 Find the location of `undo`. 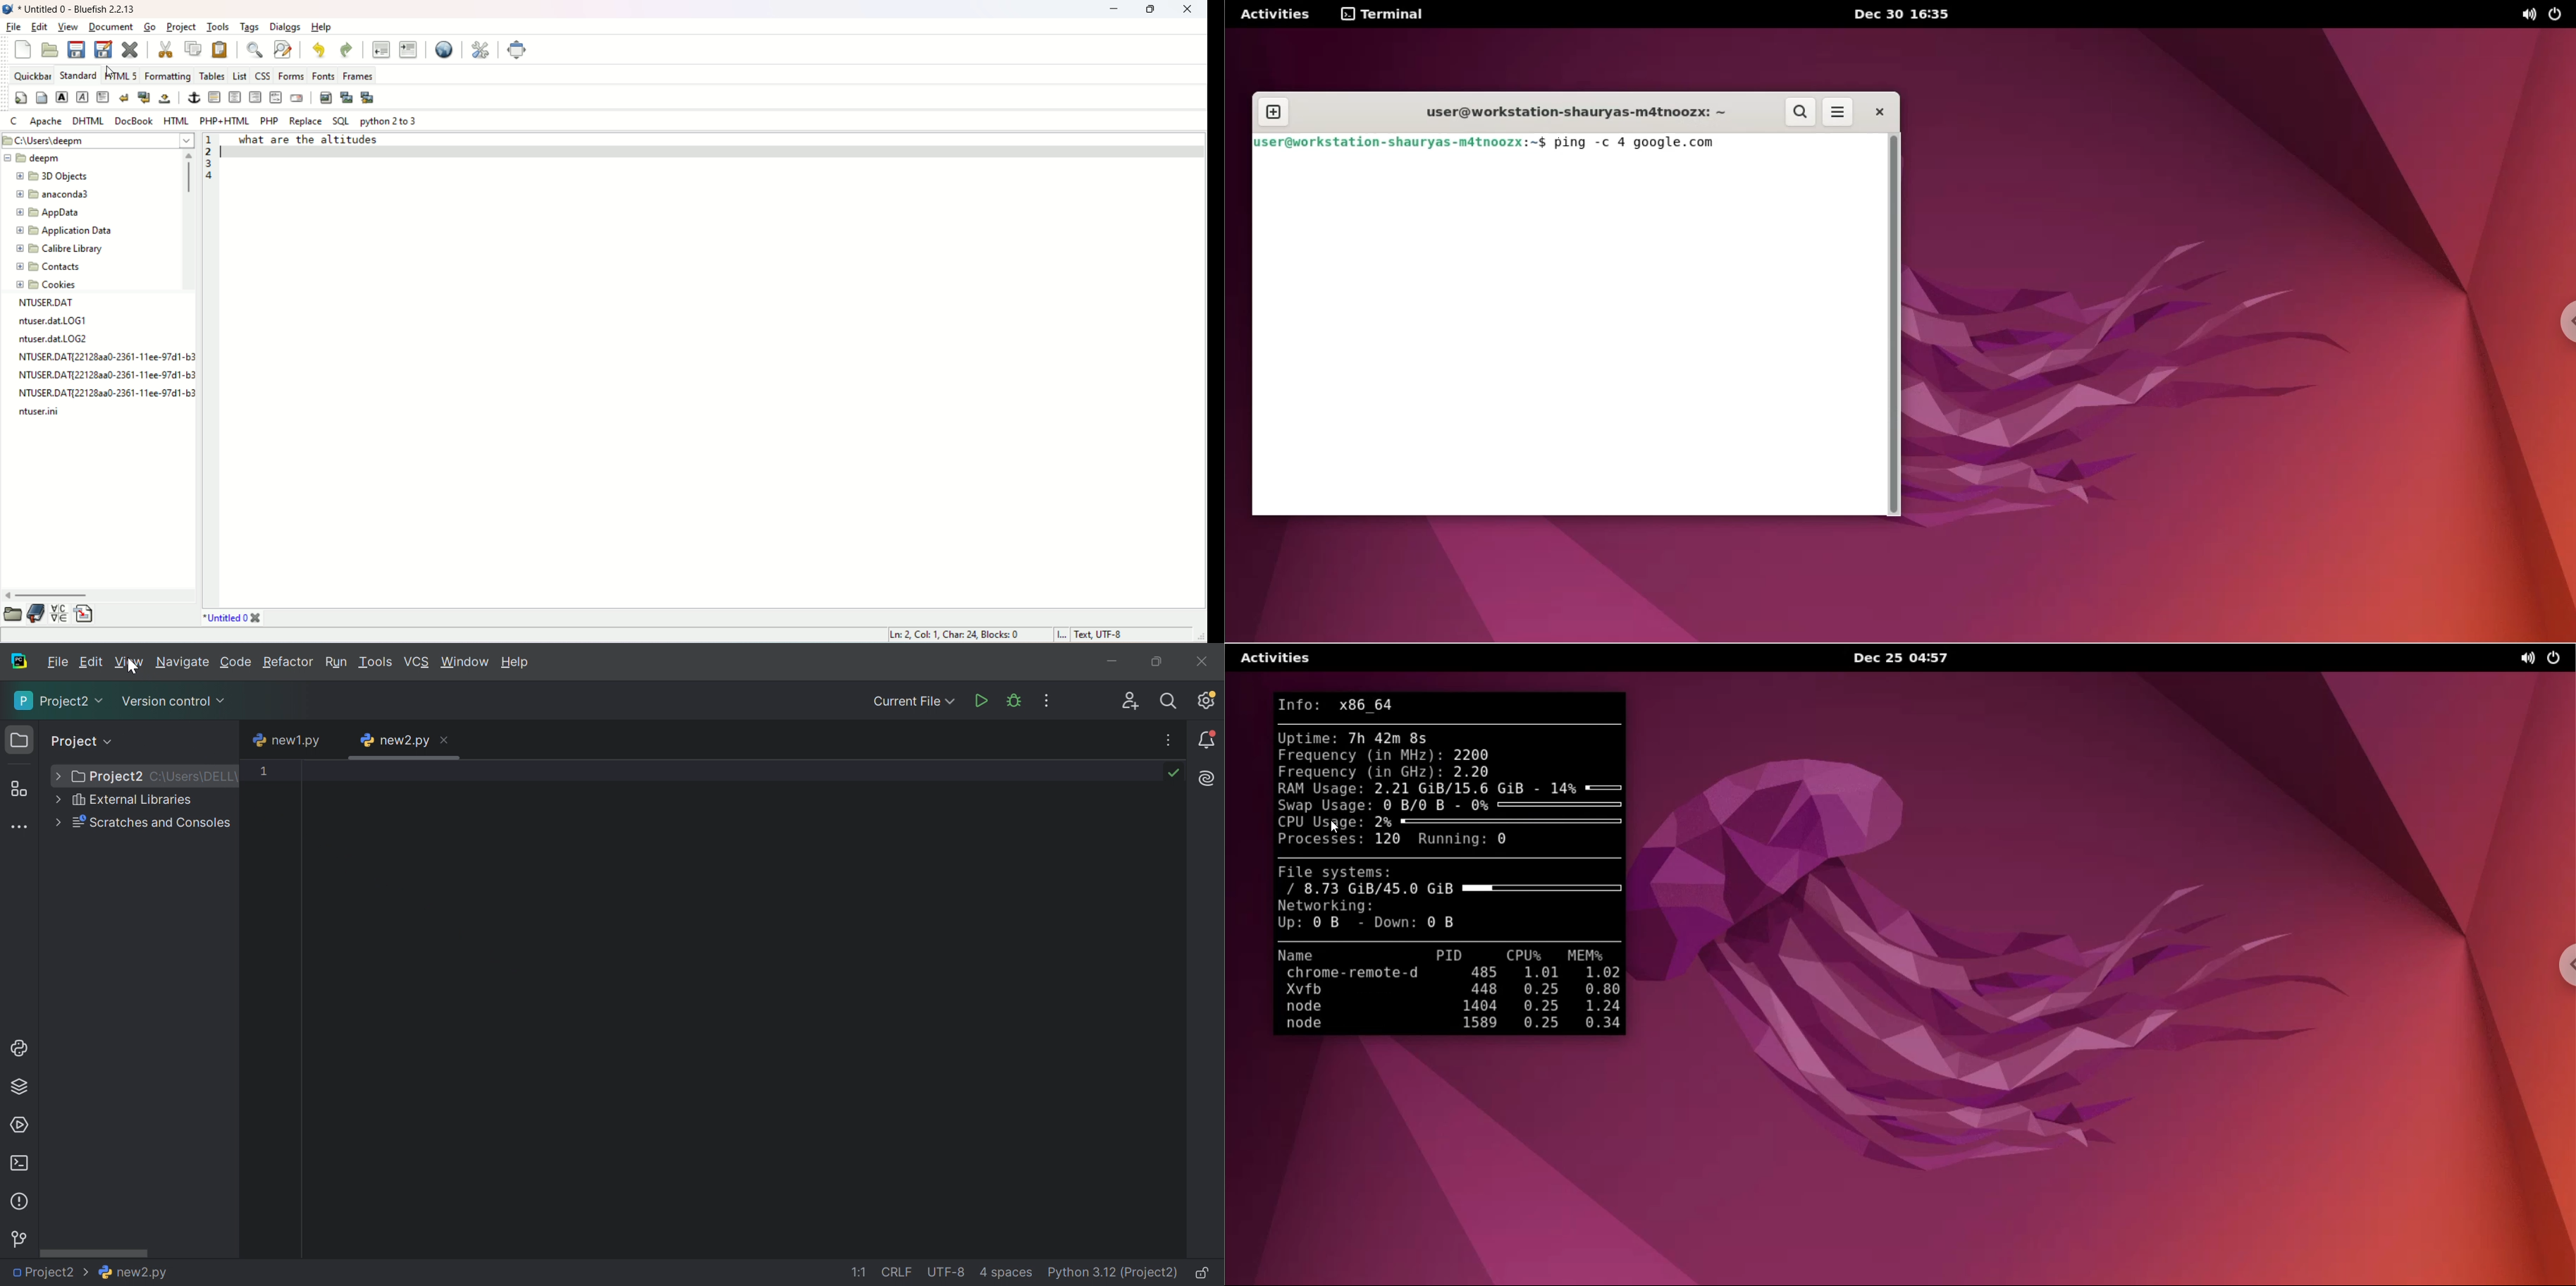

undo is located at coordinates (319, 48).